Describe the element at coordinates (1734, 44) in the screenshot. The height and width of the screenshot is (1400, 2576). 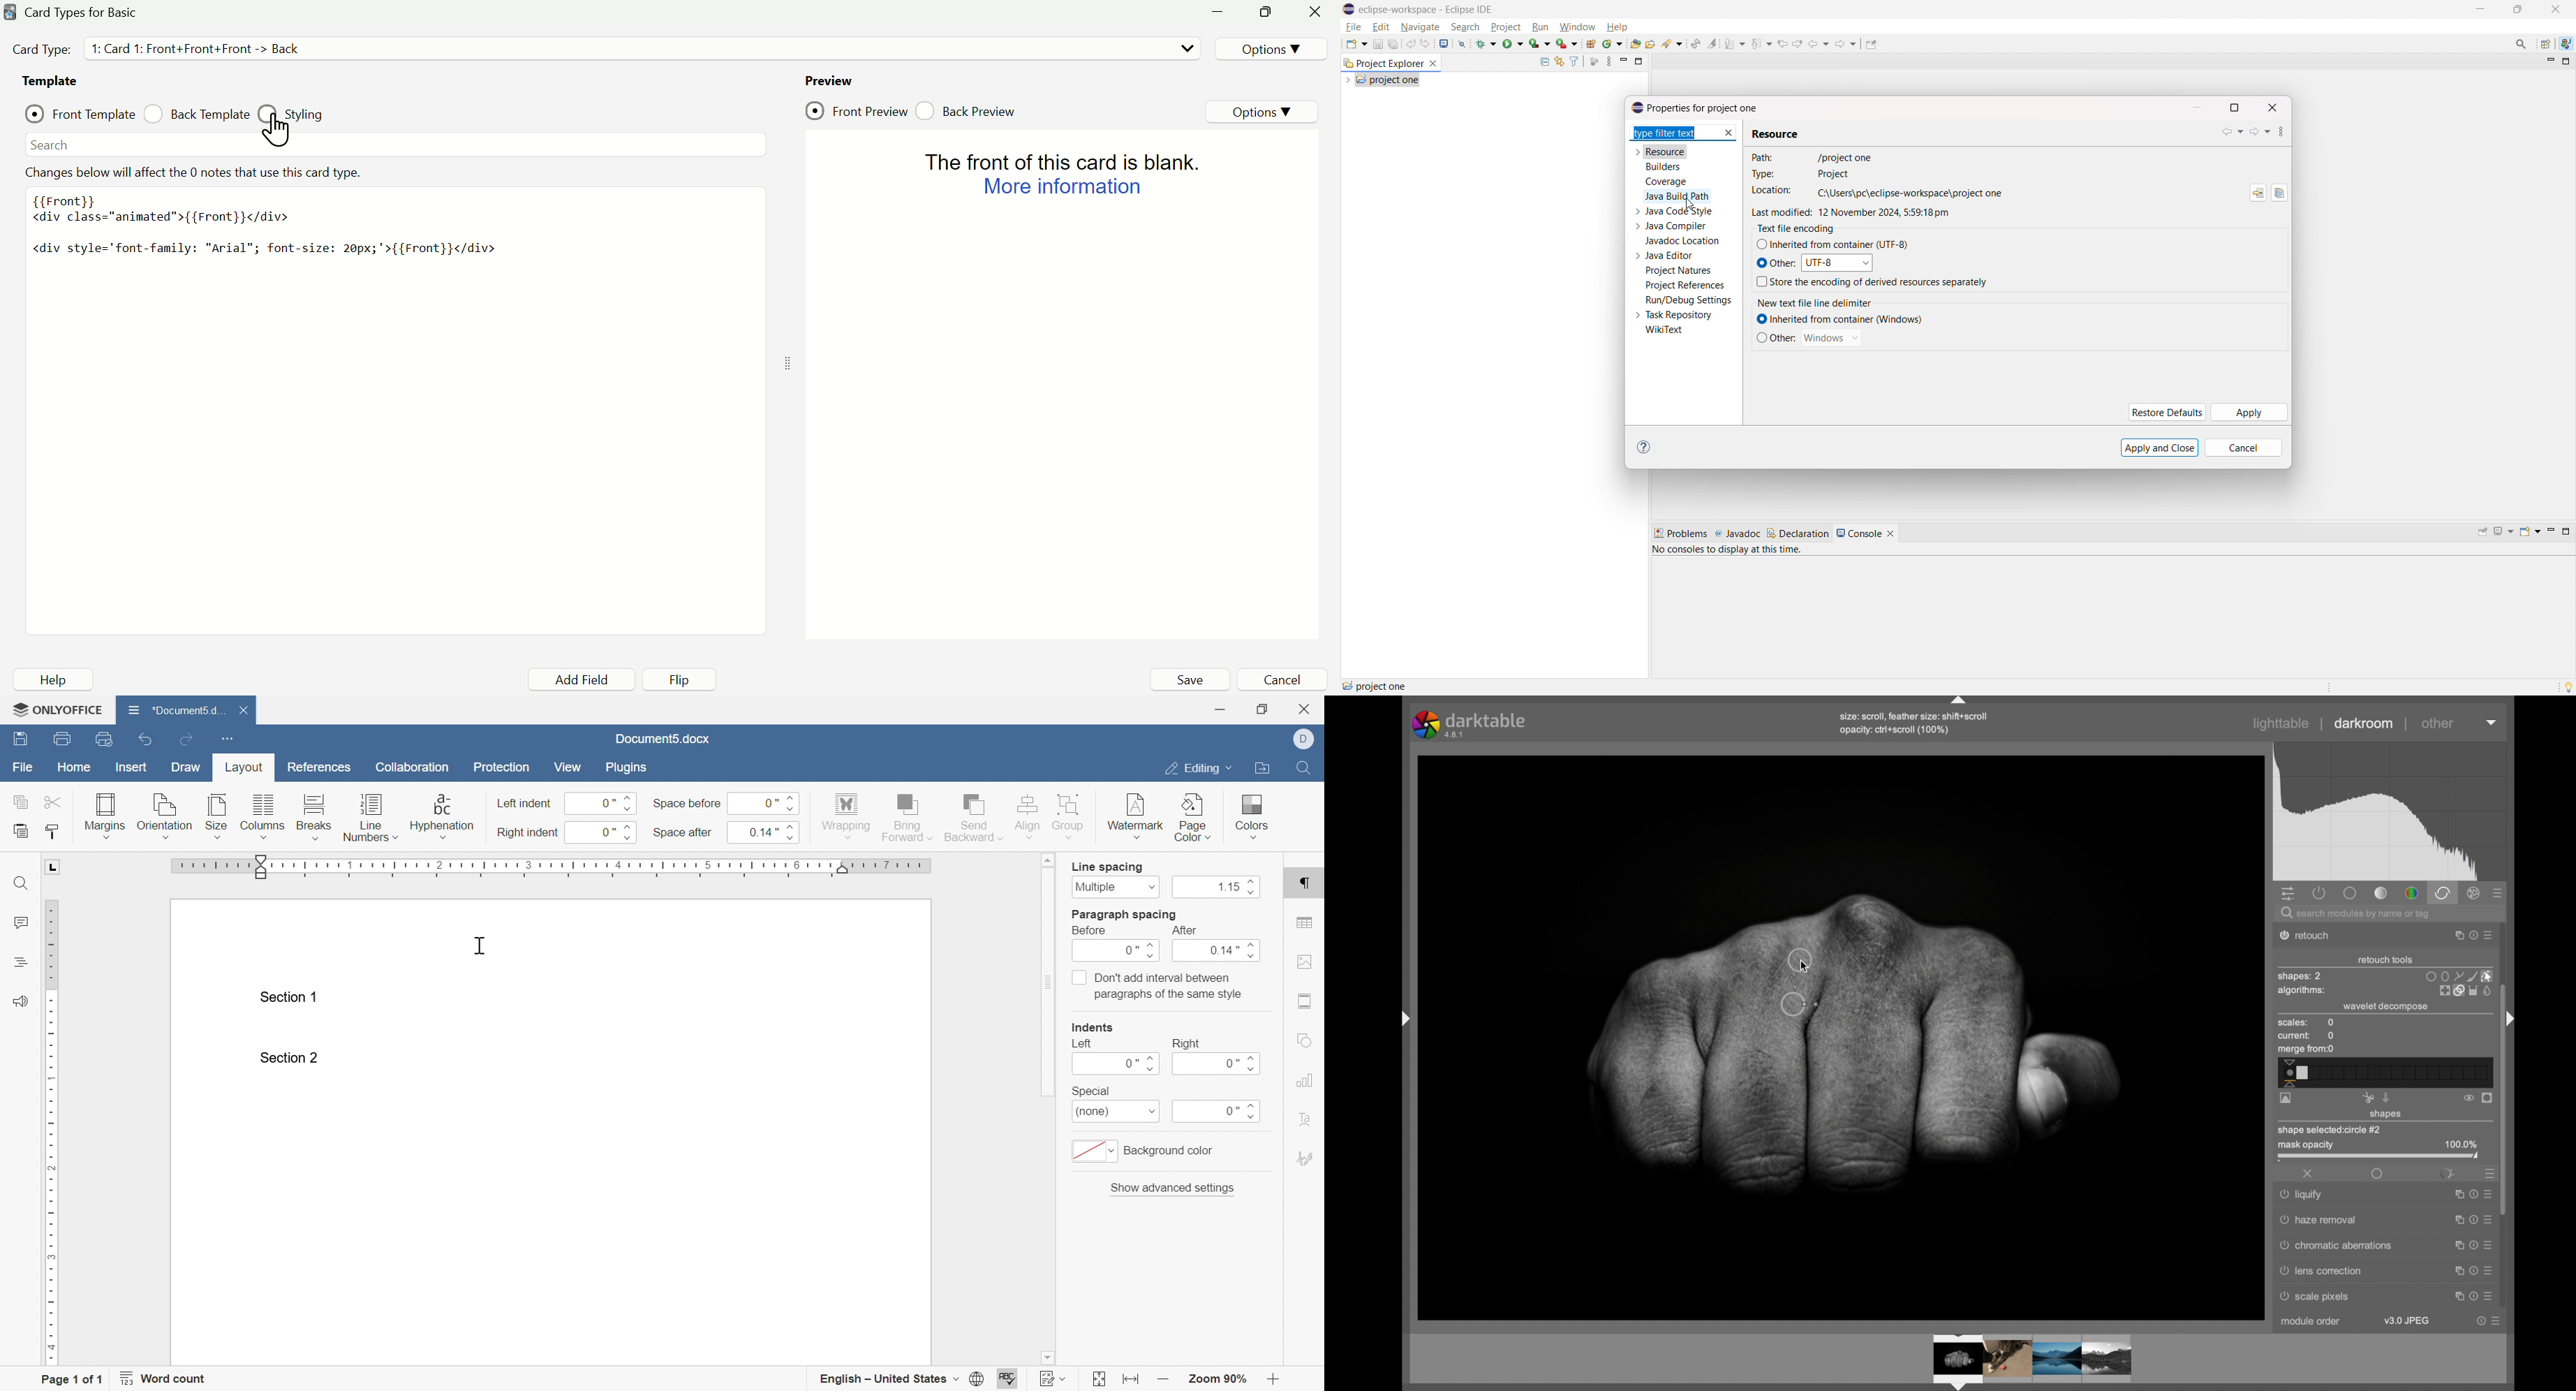
I see `next annotation` at that location.